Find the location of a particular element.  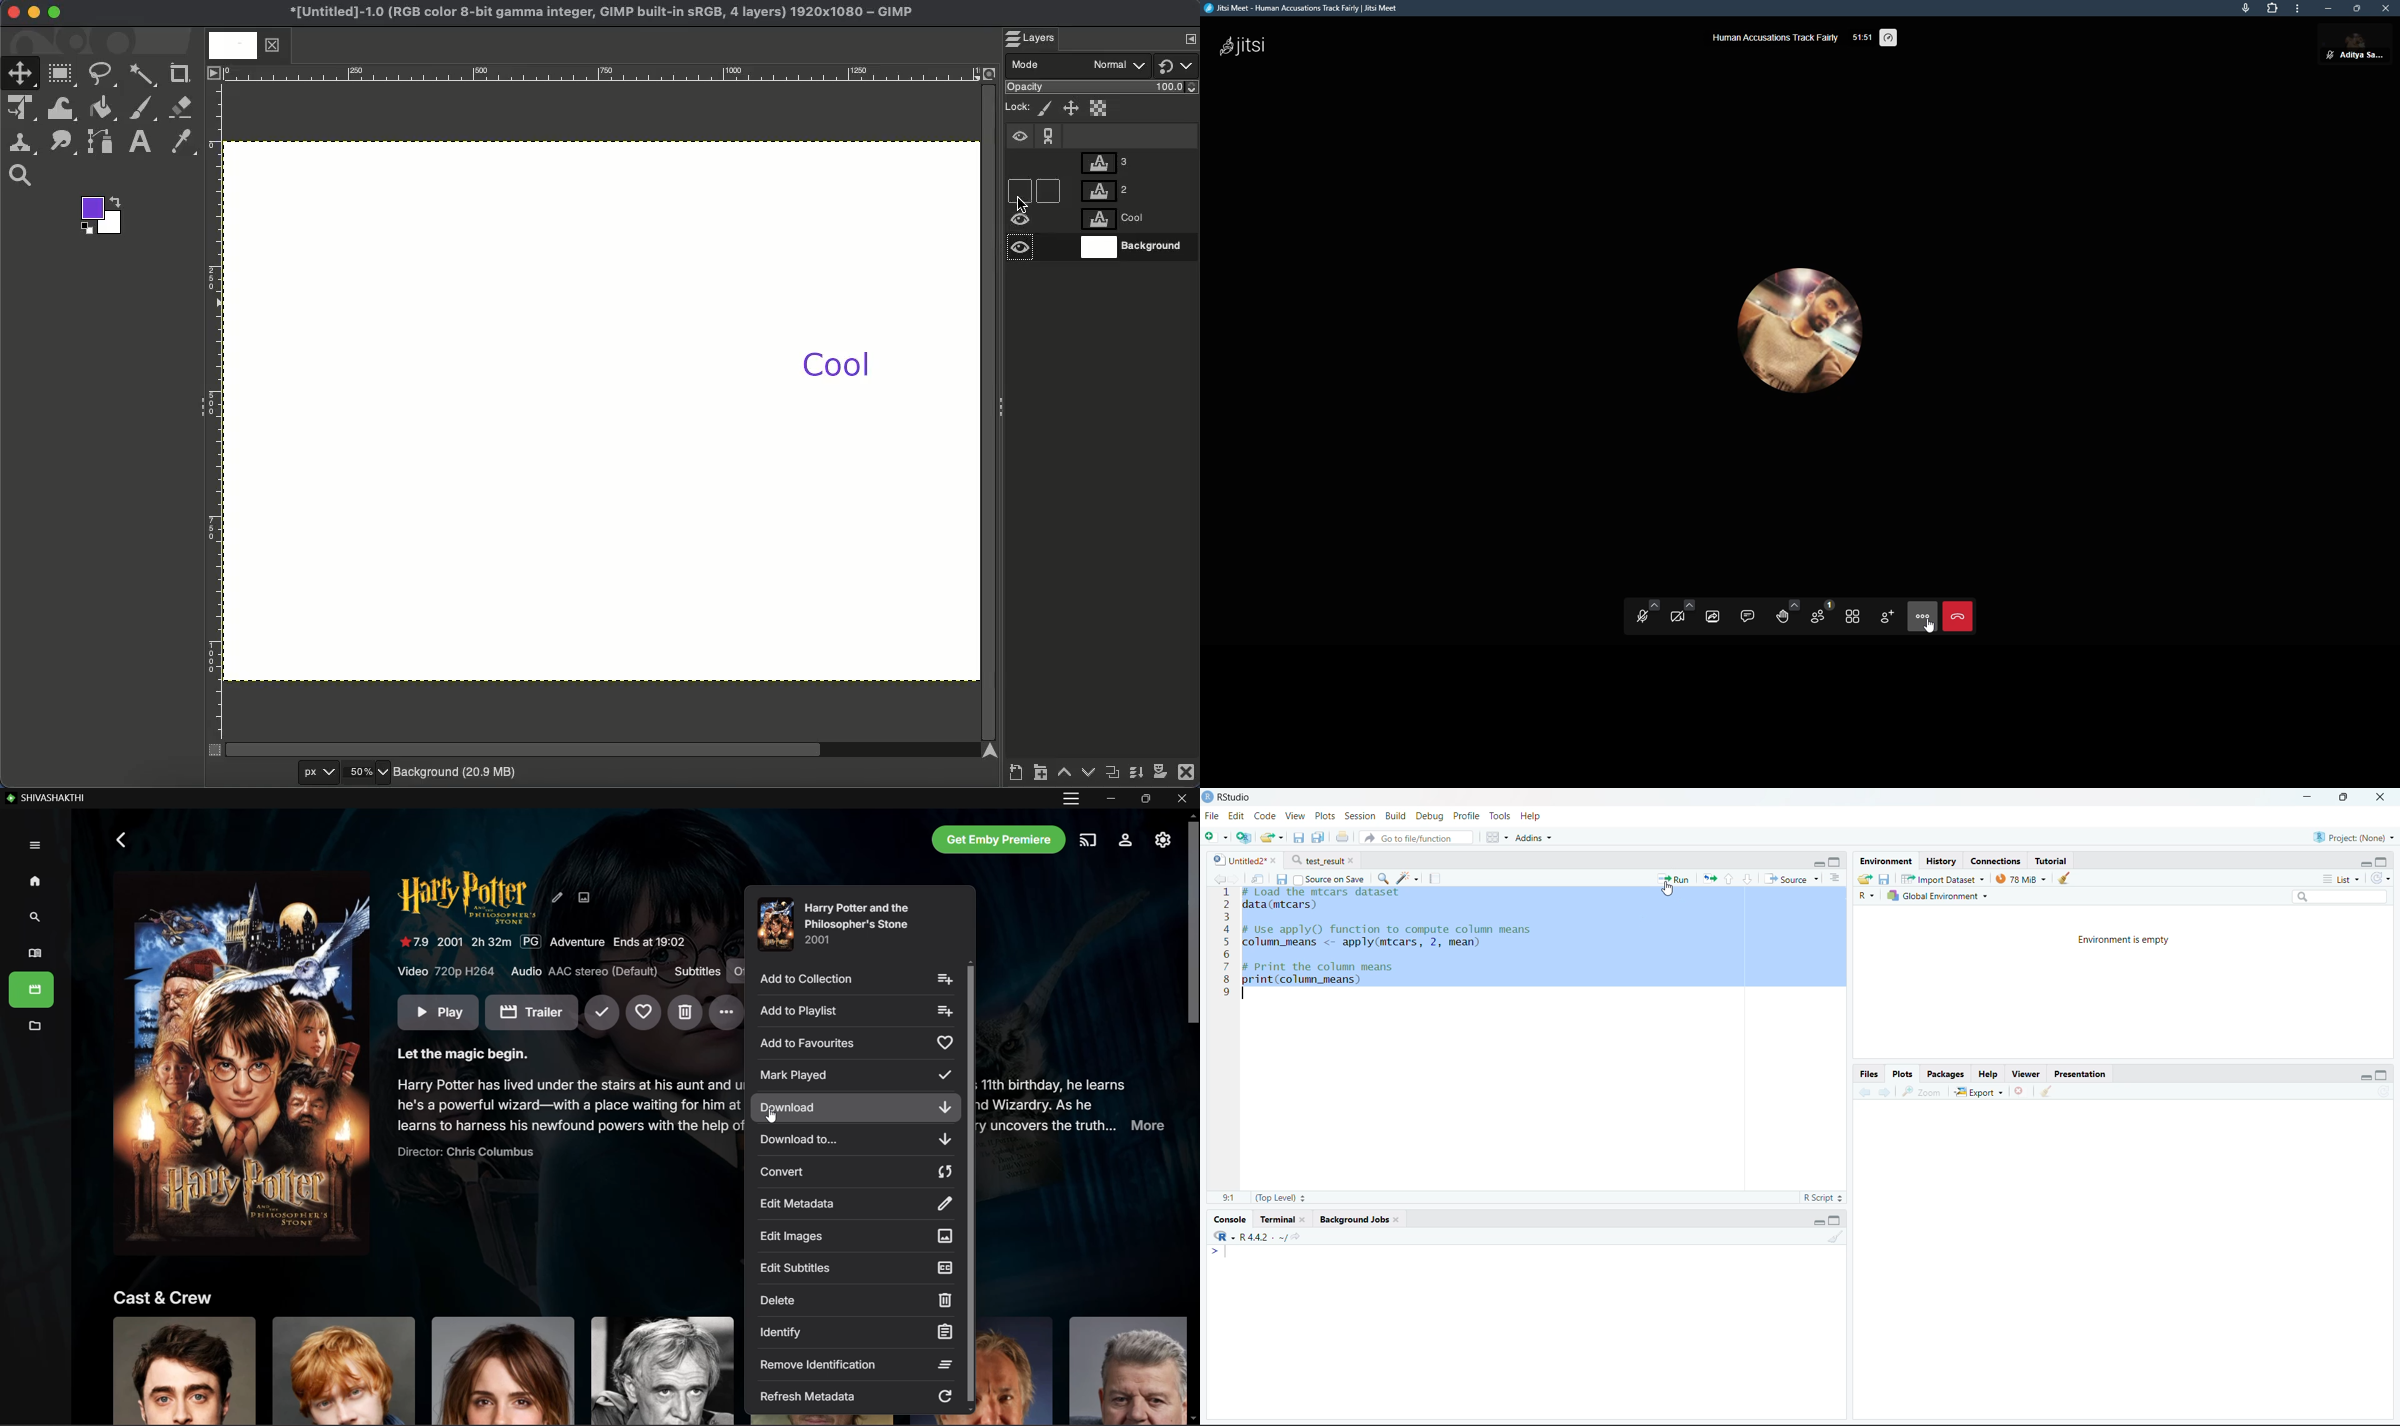

List is located at coordinates (1836, 878).